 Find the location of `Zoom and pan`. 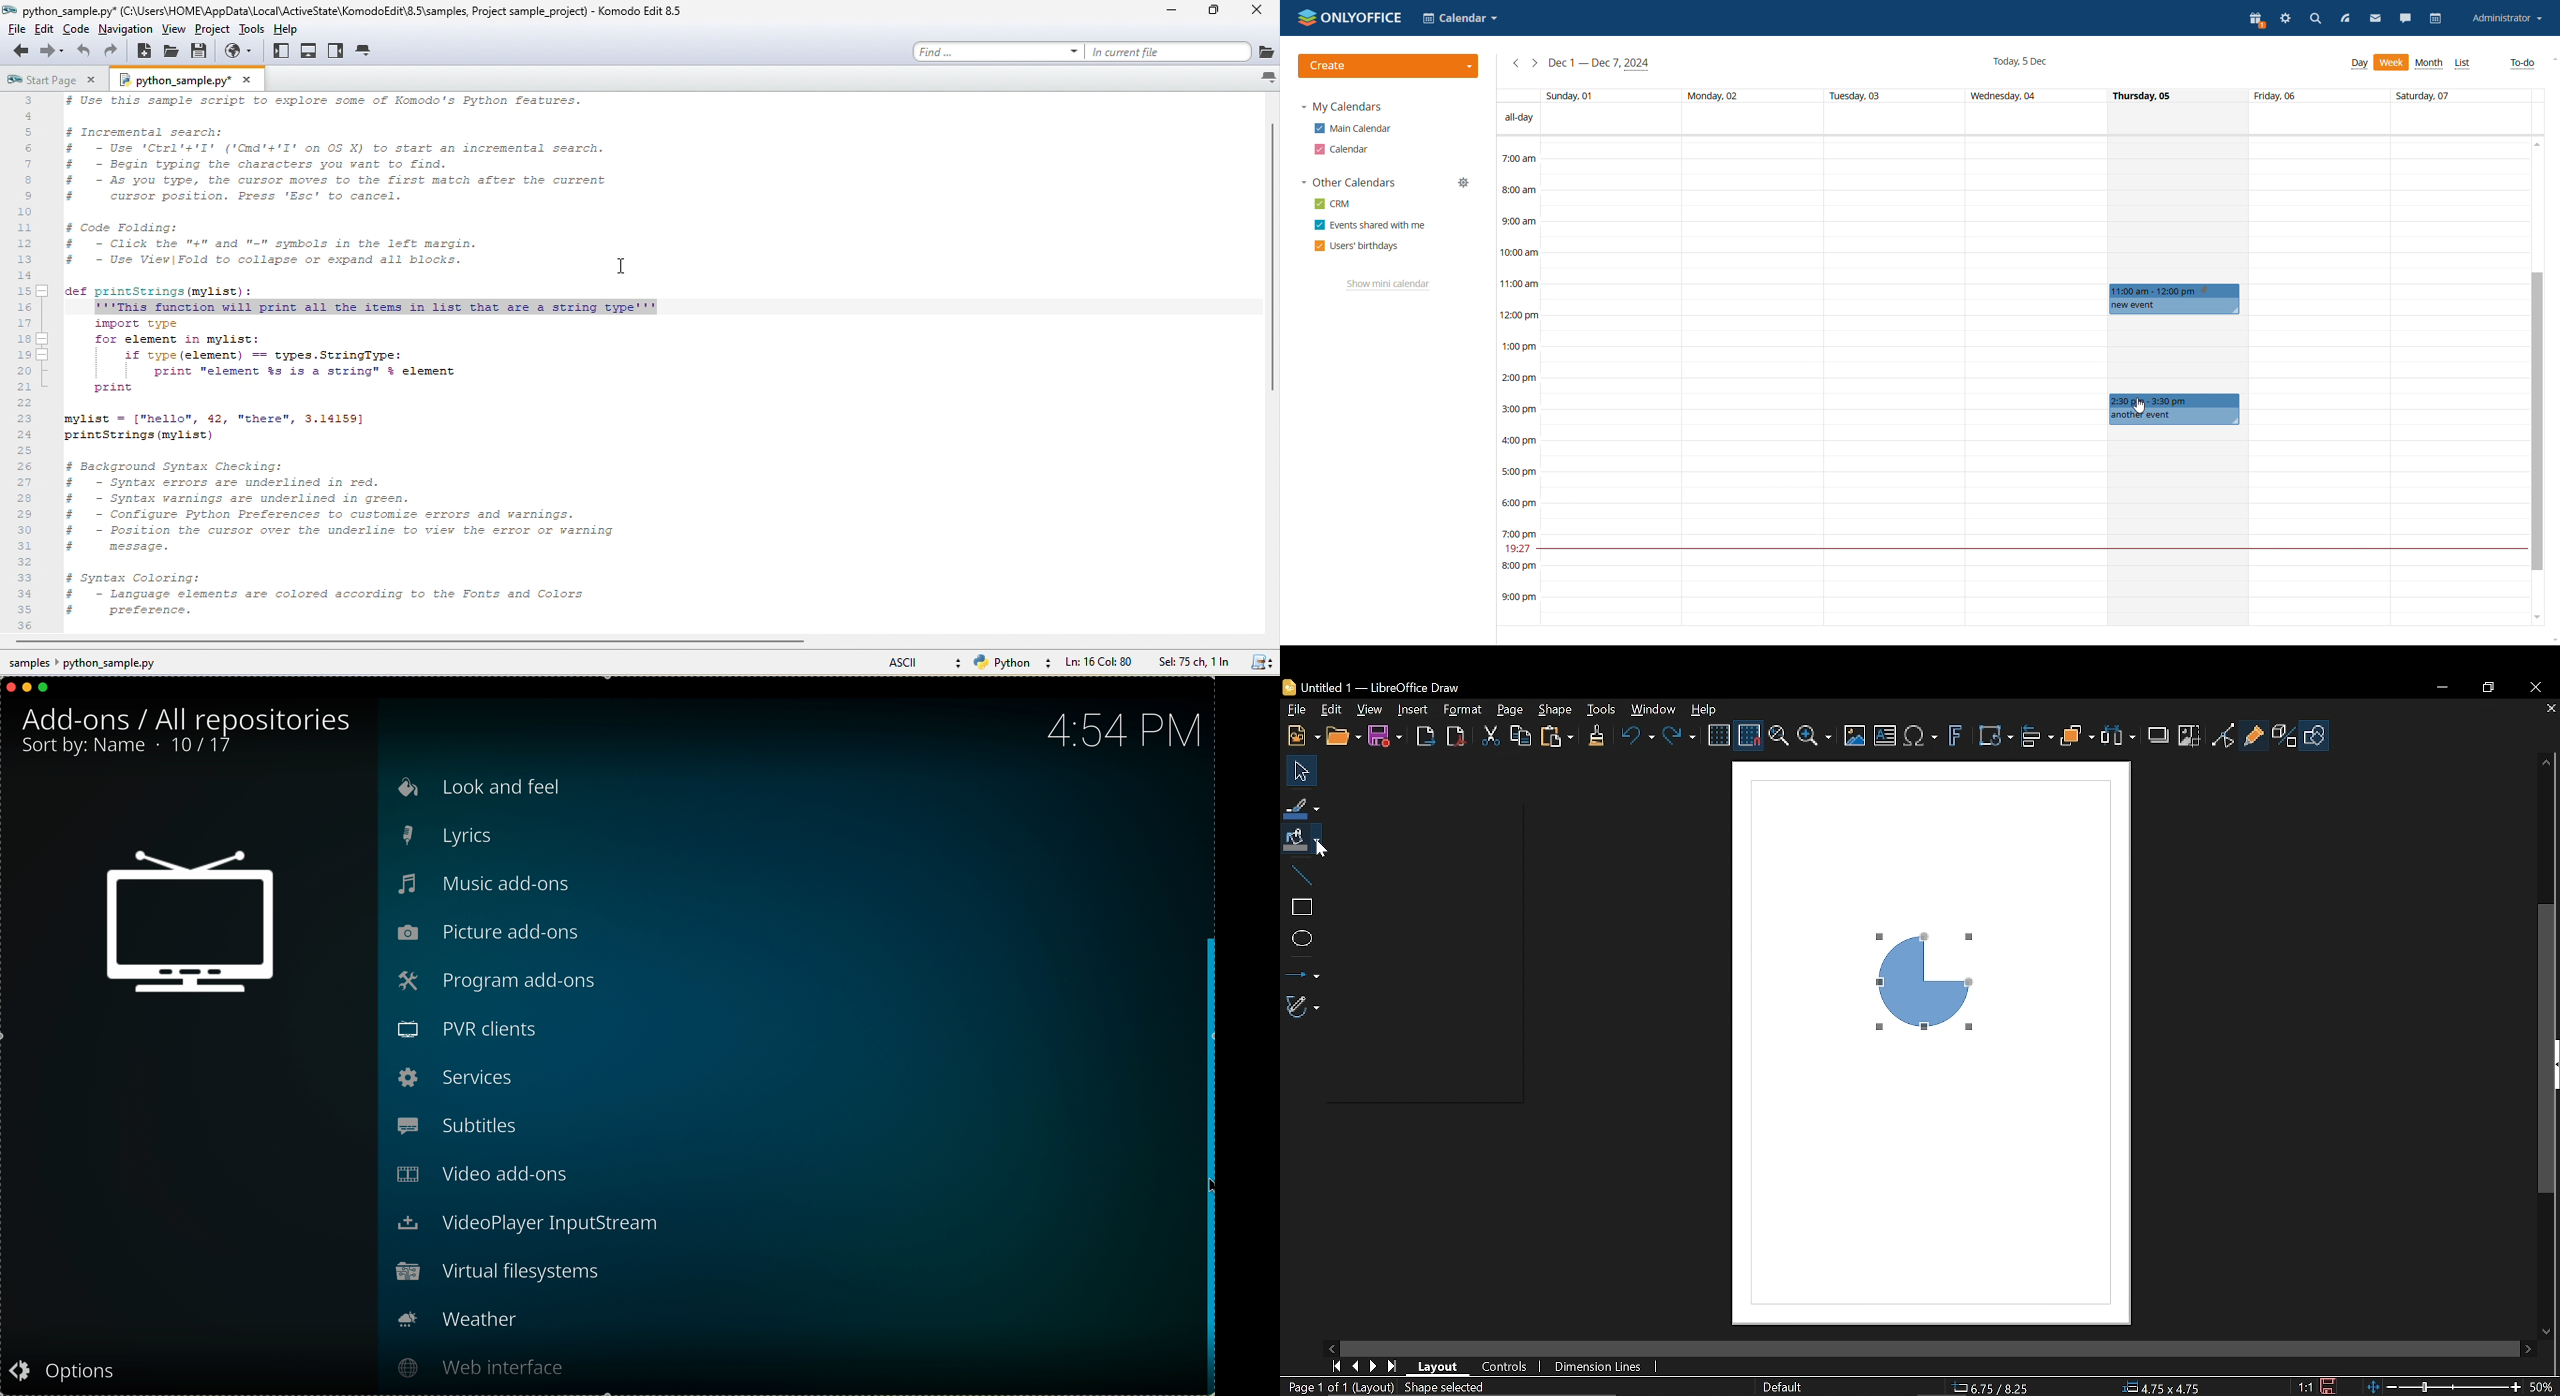

Zoom and pan is located at coordinates (1778, 739).